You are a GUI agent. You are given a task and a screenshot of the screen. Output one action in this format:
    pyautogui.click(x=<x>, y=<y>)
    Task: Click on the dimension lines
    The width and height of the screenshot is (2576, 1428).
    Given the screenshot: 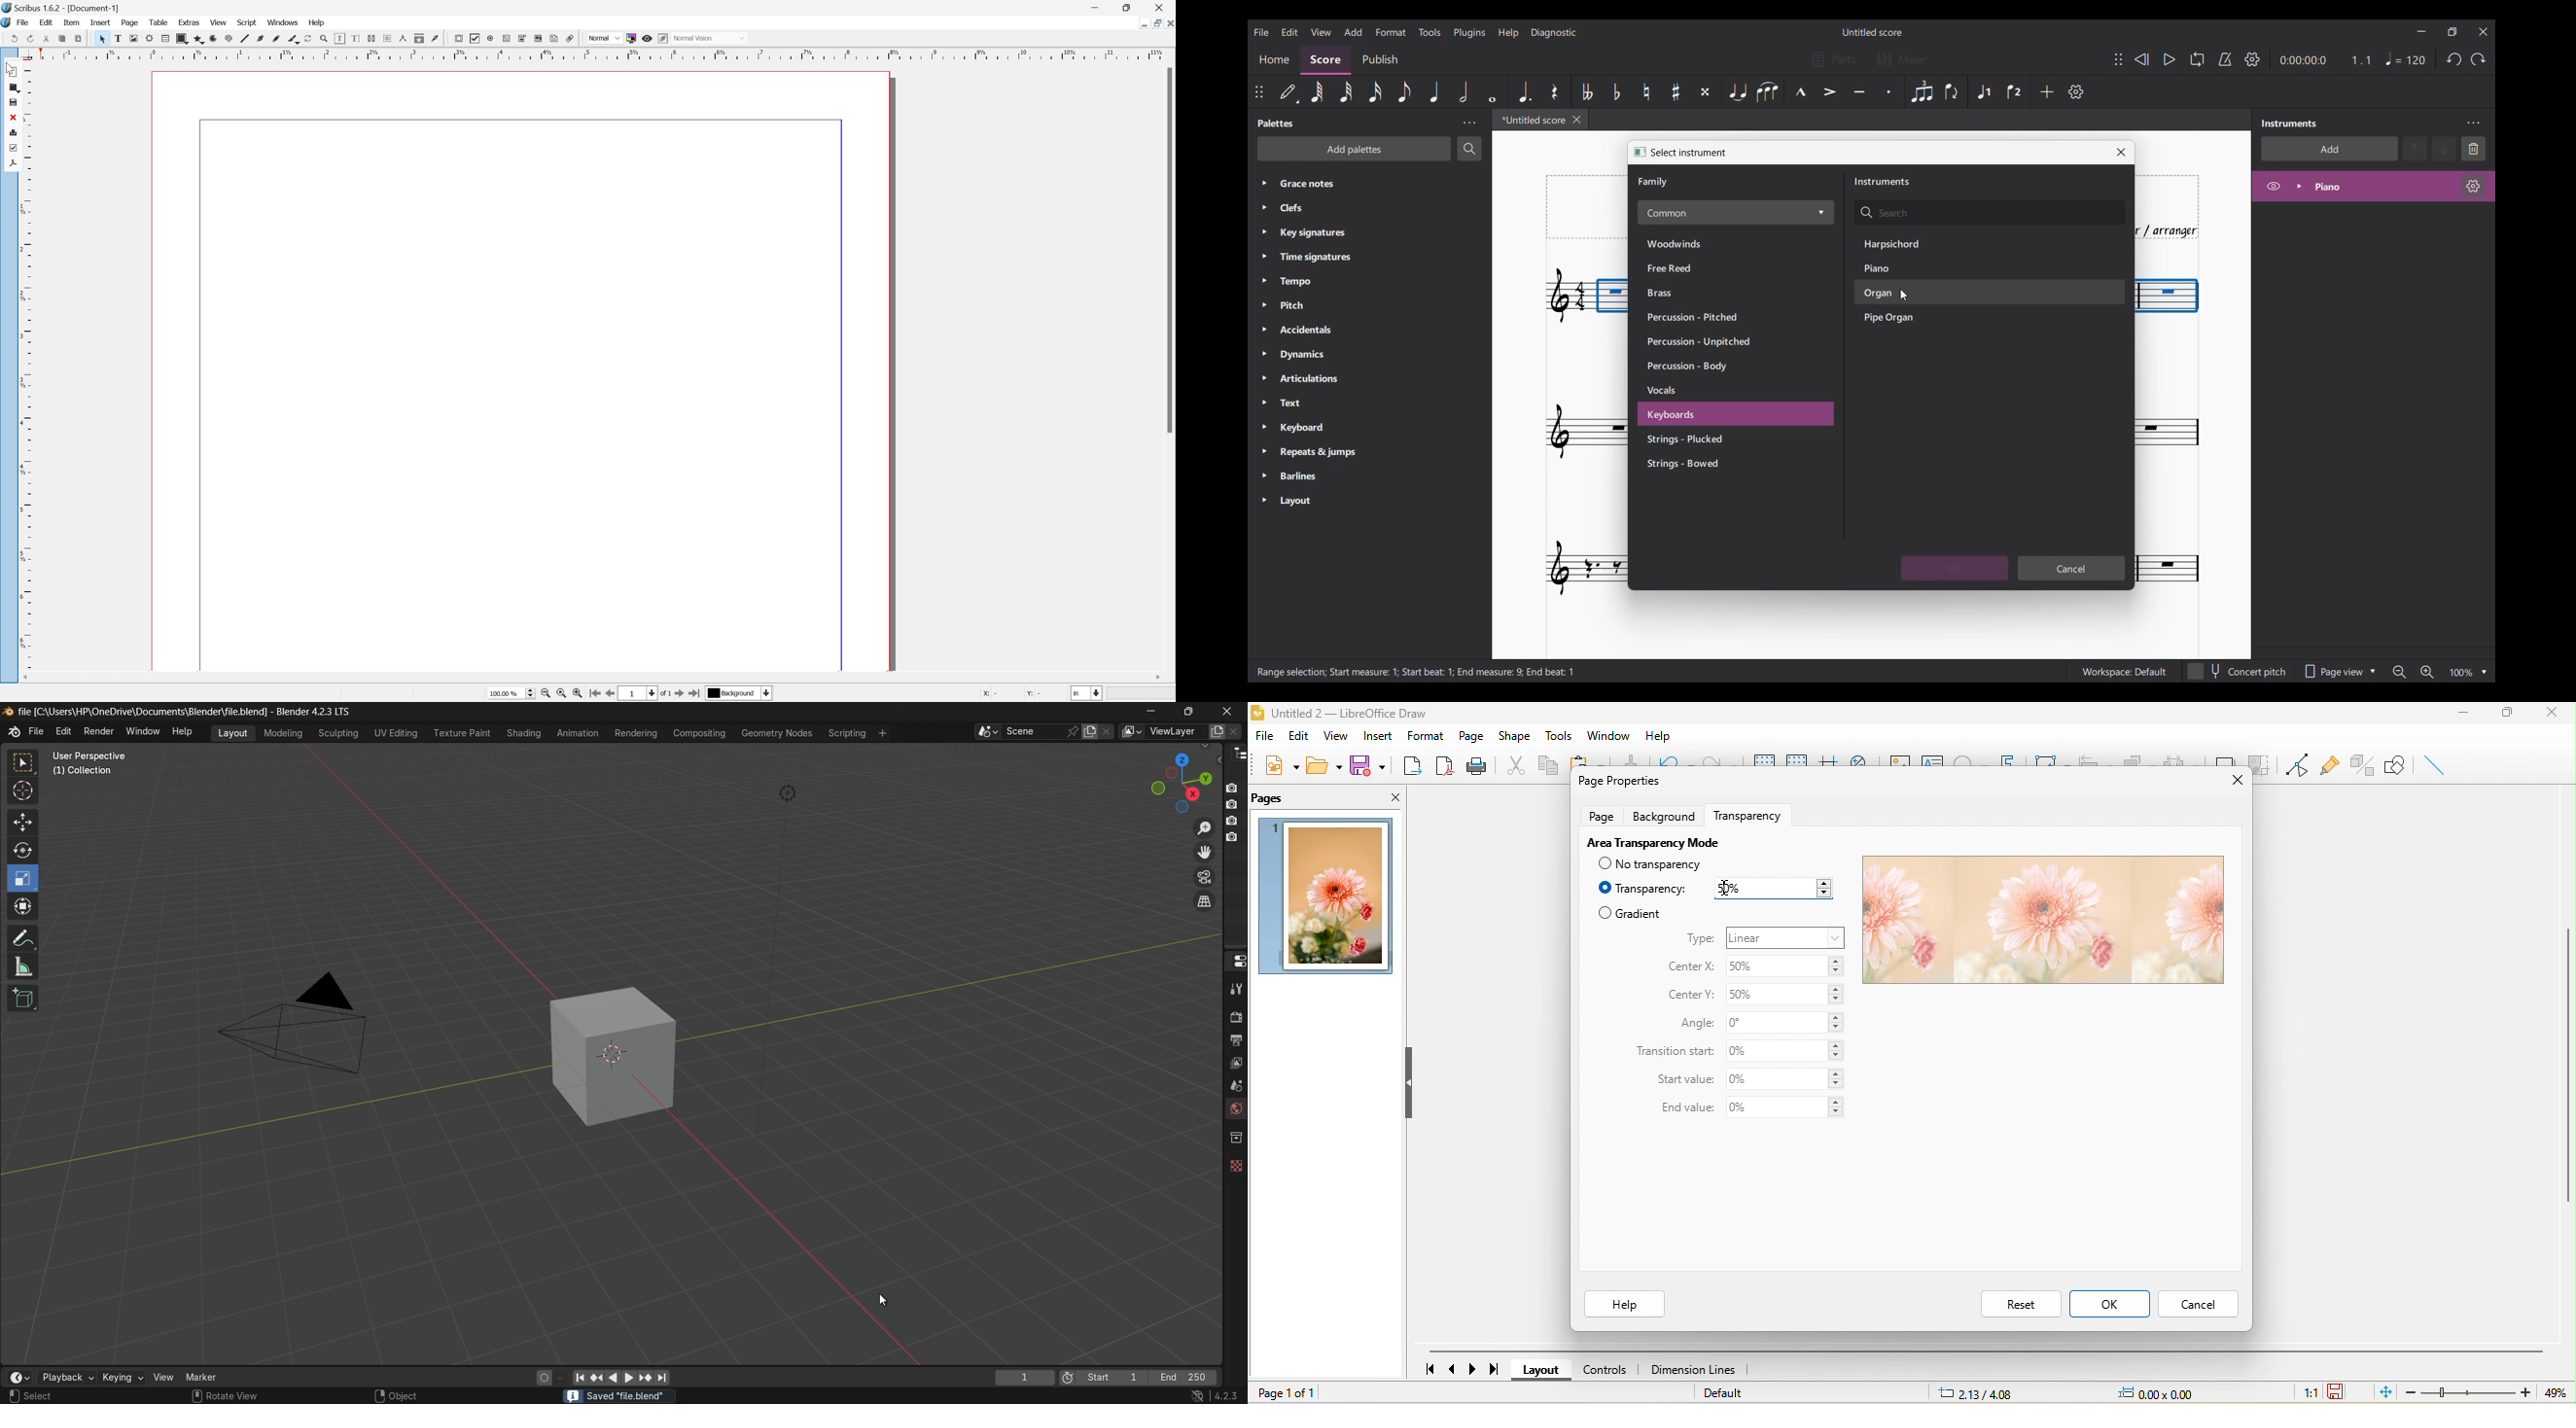 What is the action you would take?
    pyautogui.click(x=1698, y=1370)
    